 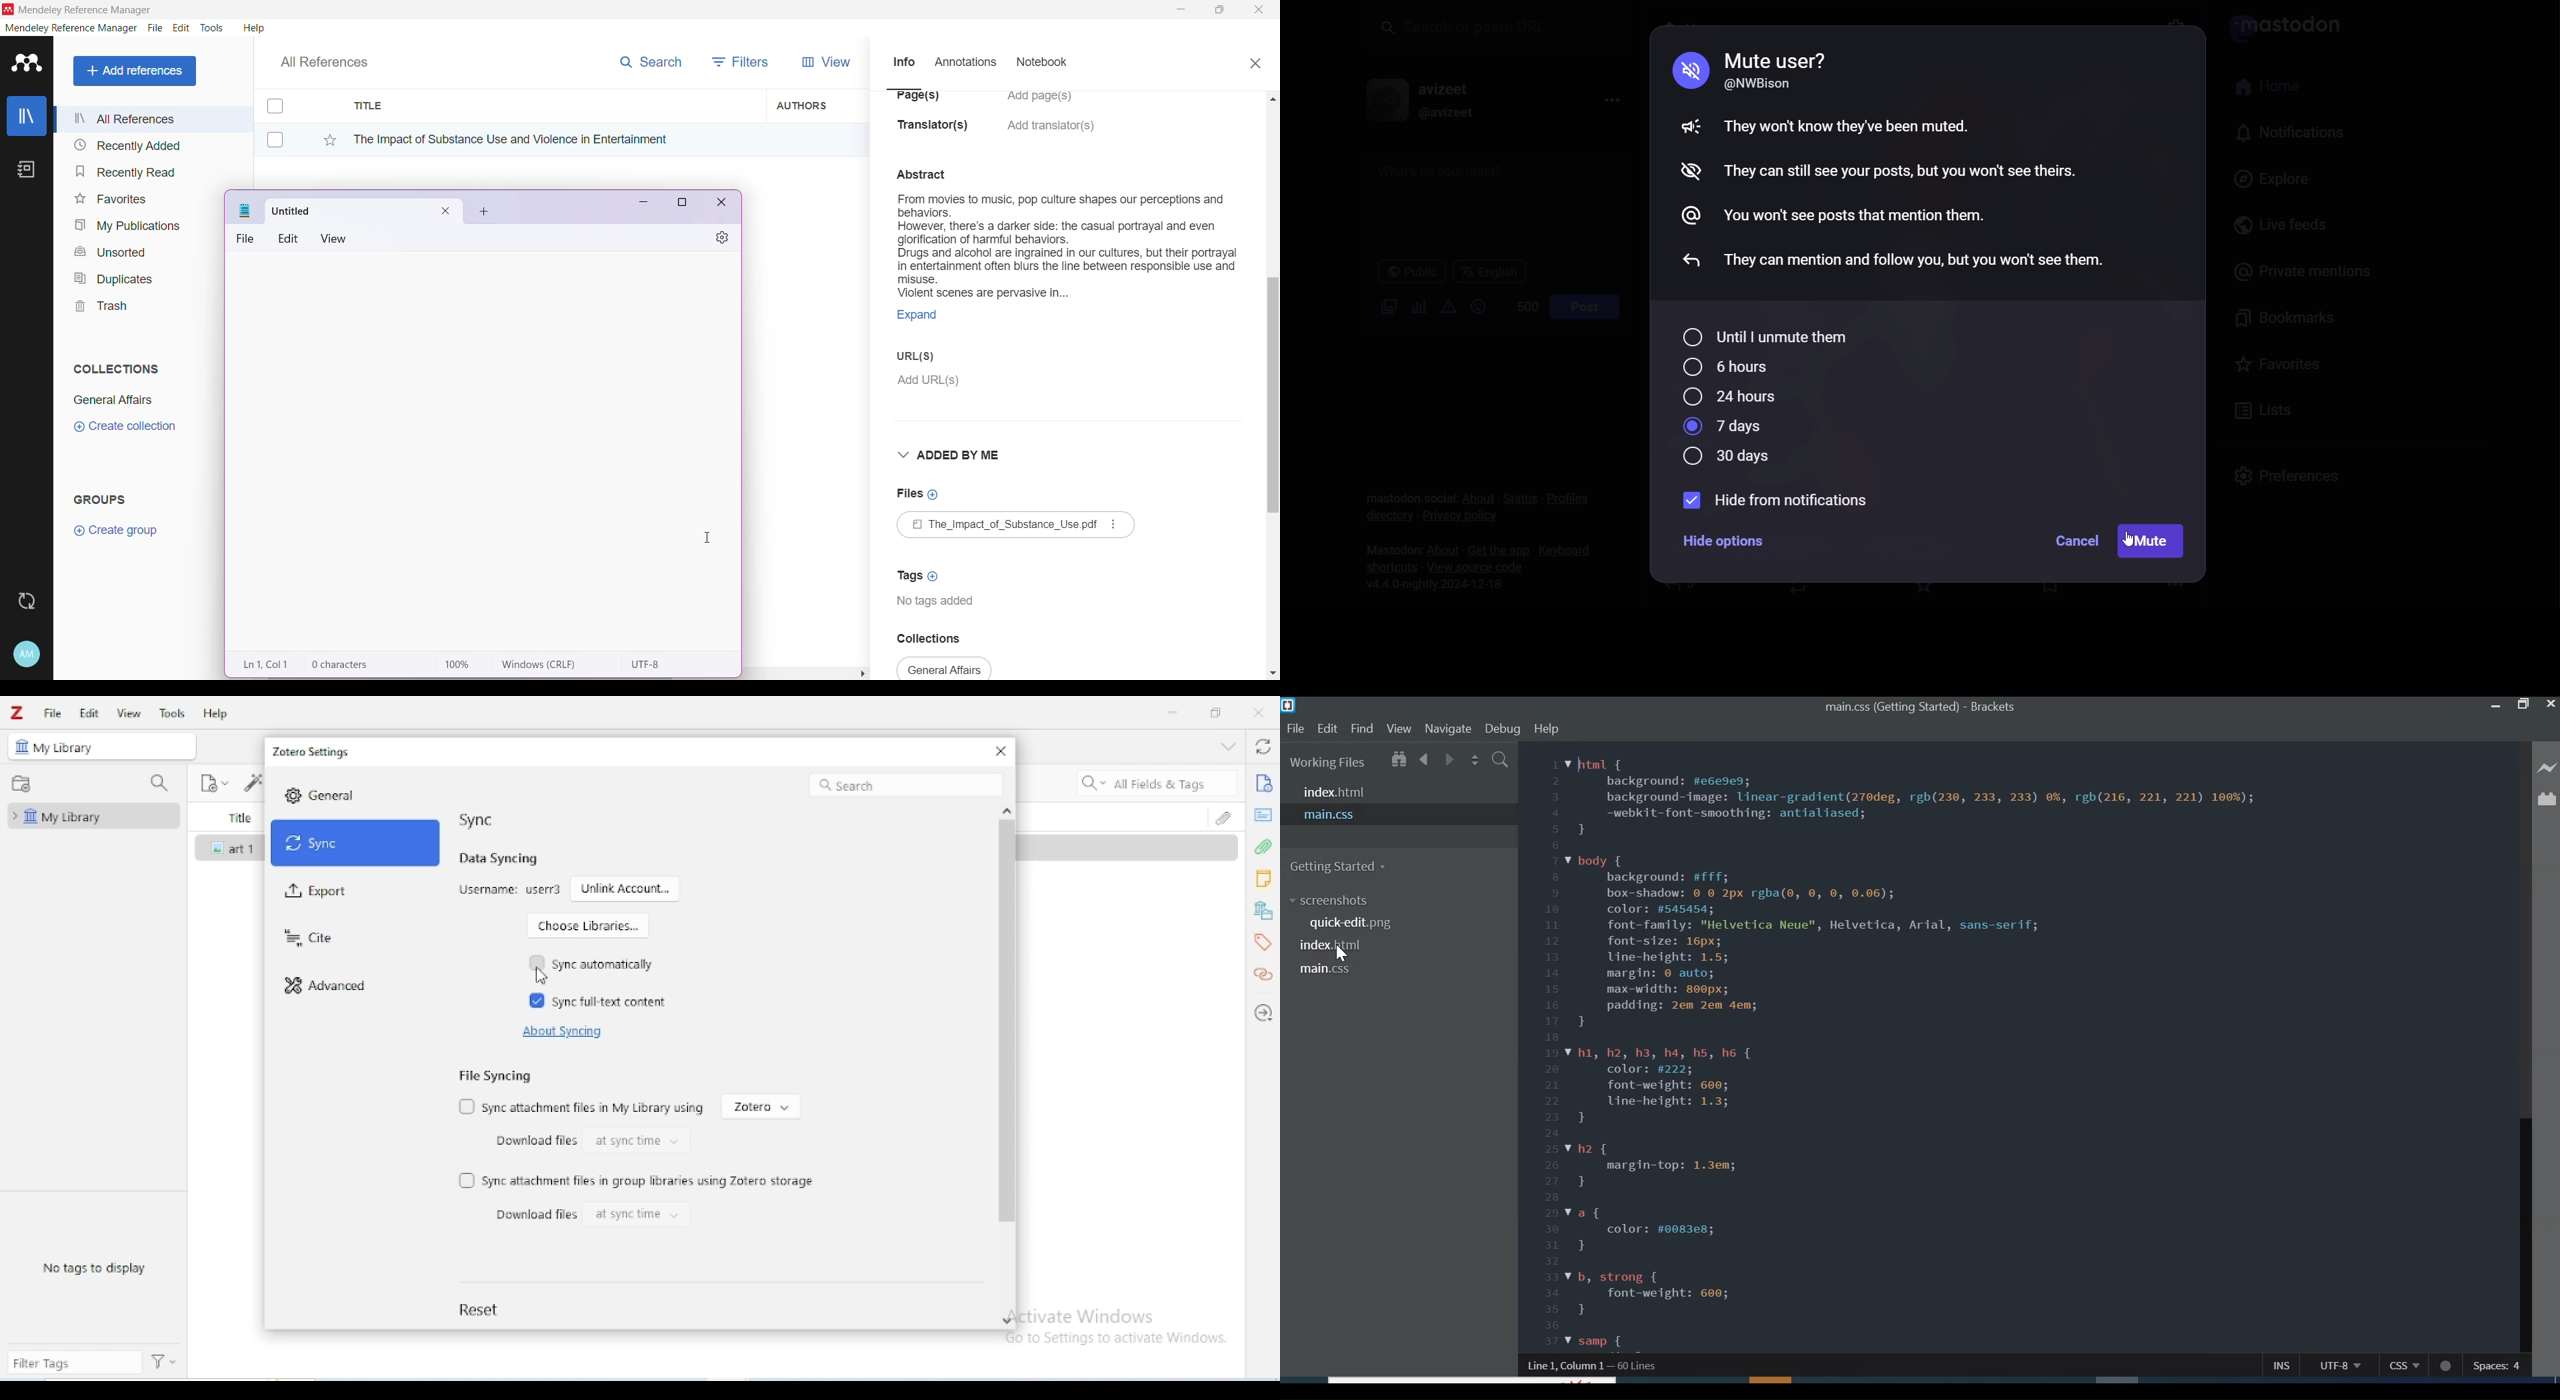 I want to click on minimize, so click(x=1173, y=713).